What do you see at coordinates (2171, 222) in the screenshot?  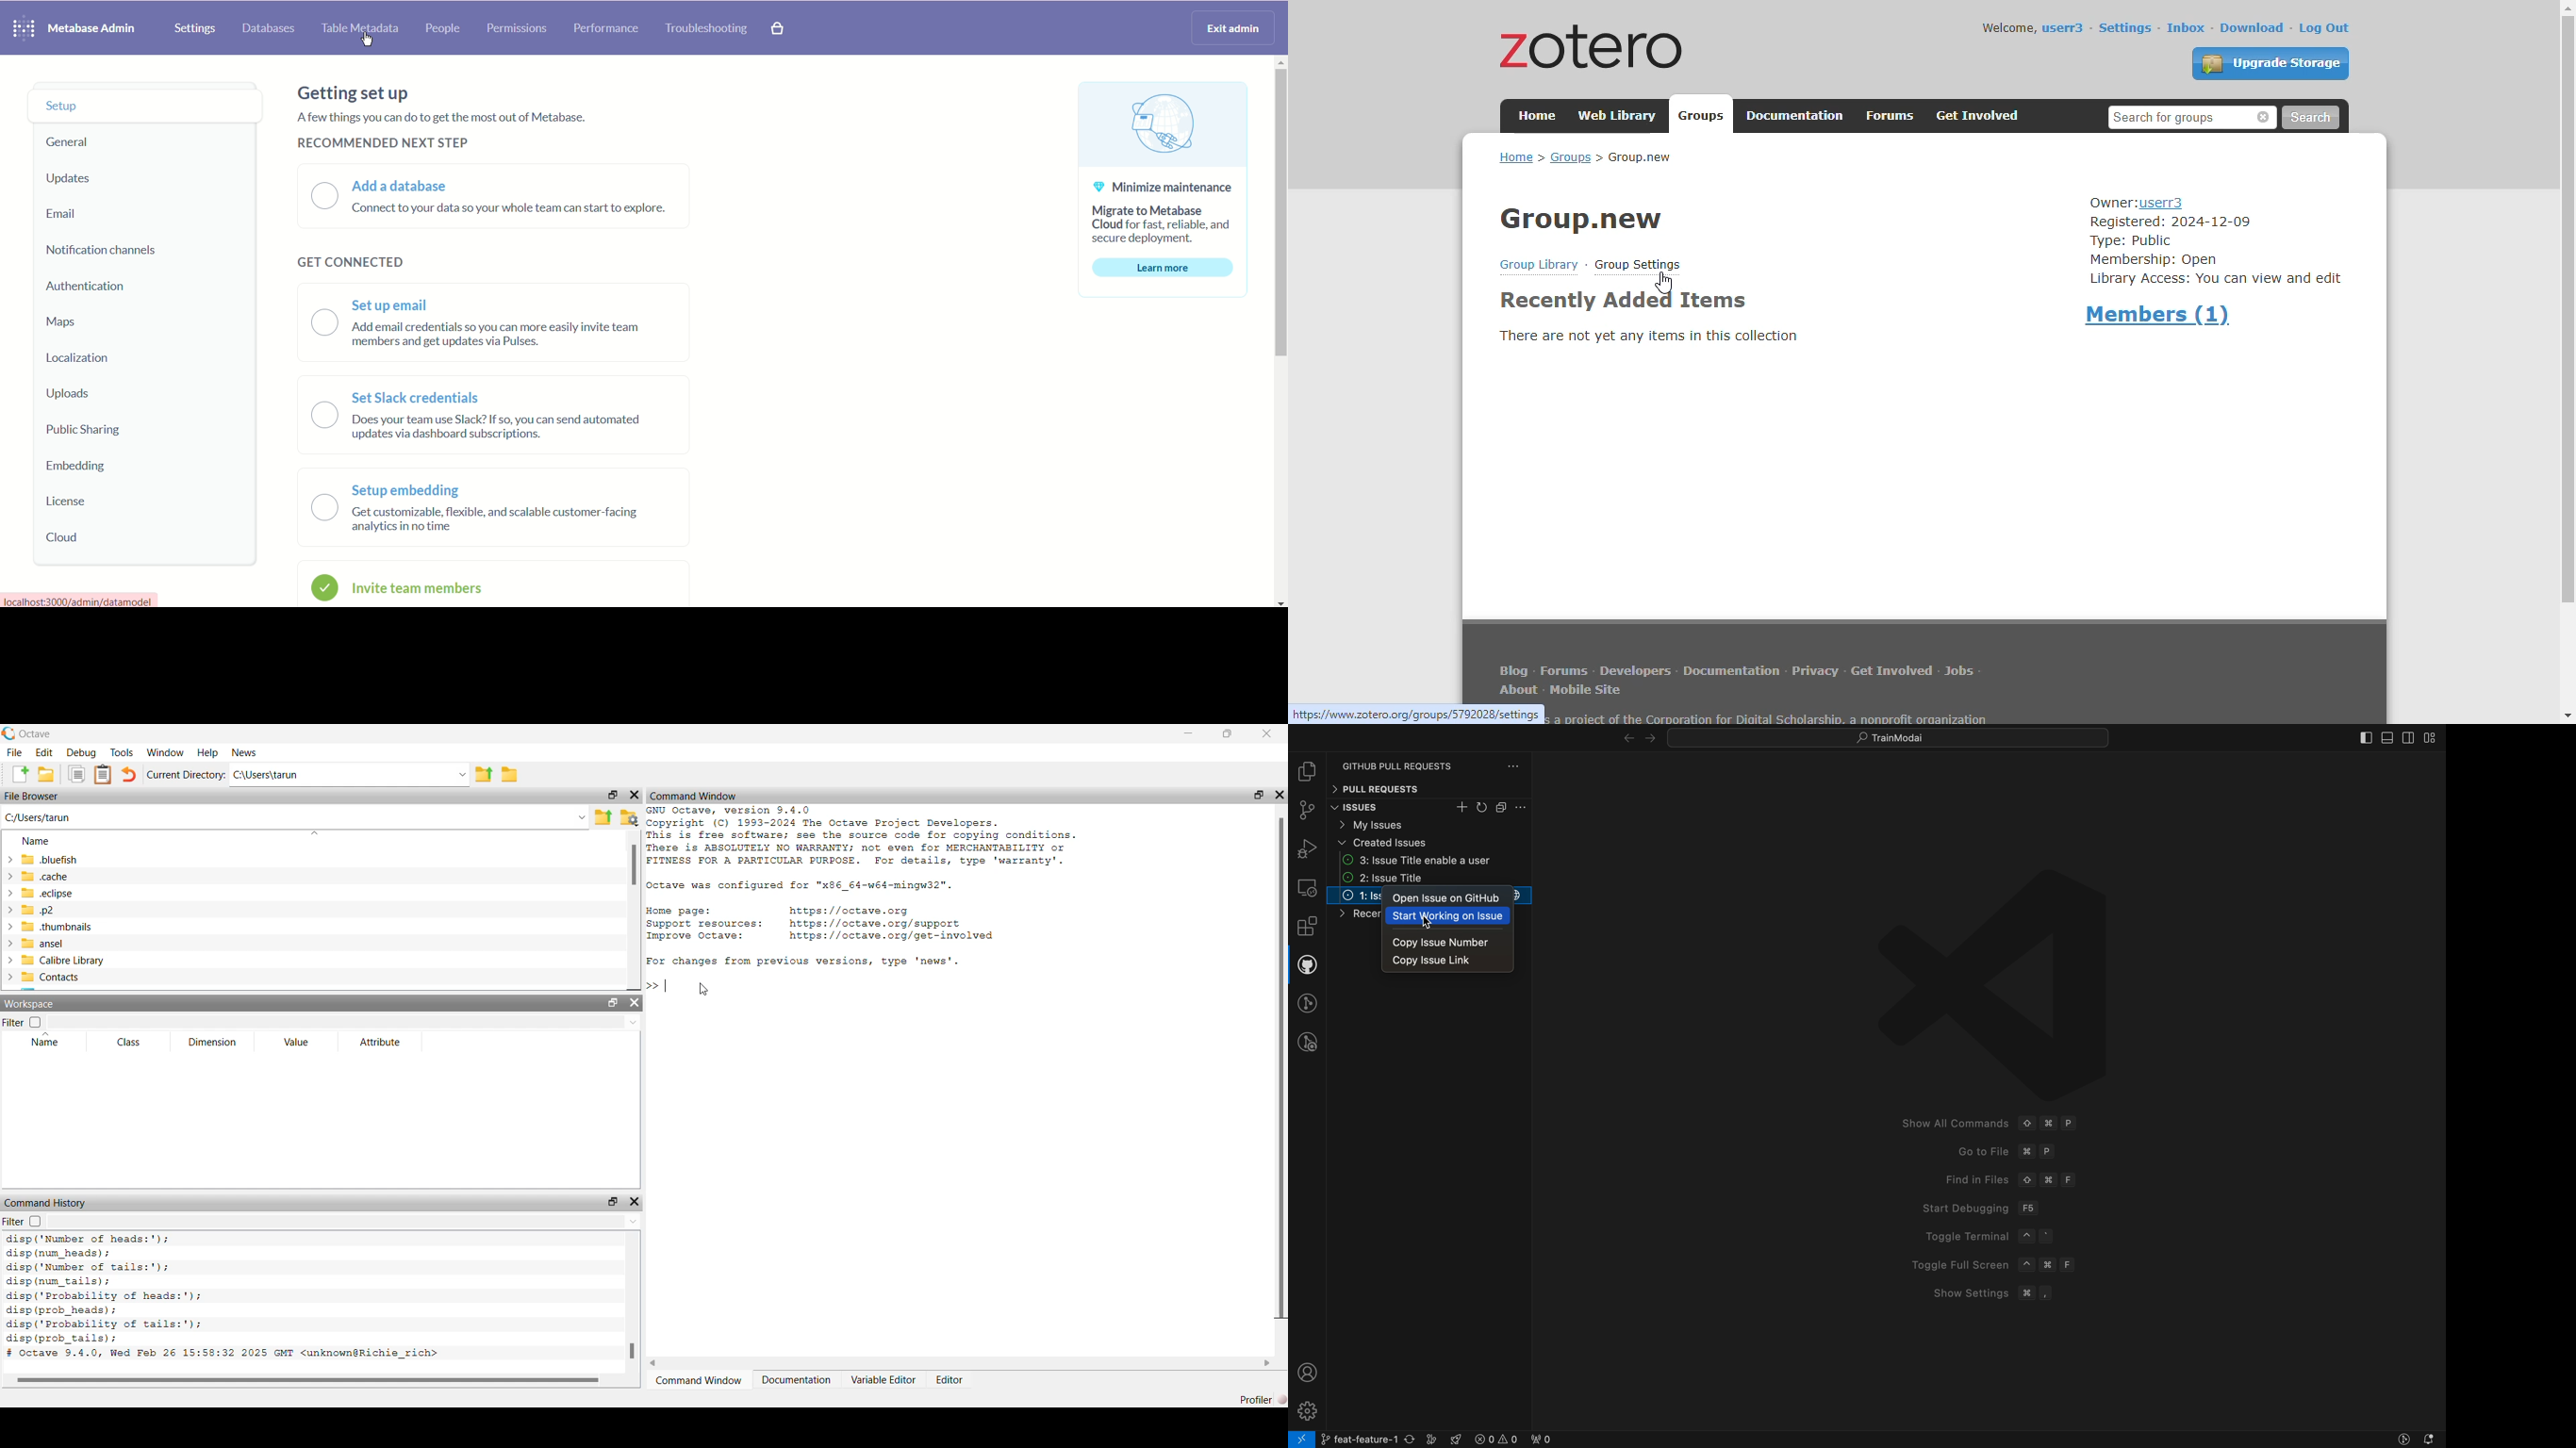 I see `registered: 2024-12-09` at bounding box center [2171, 222].